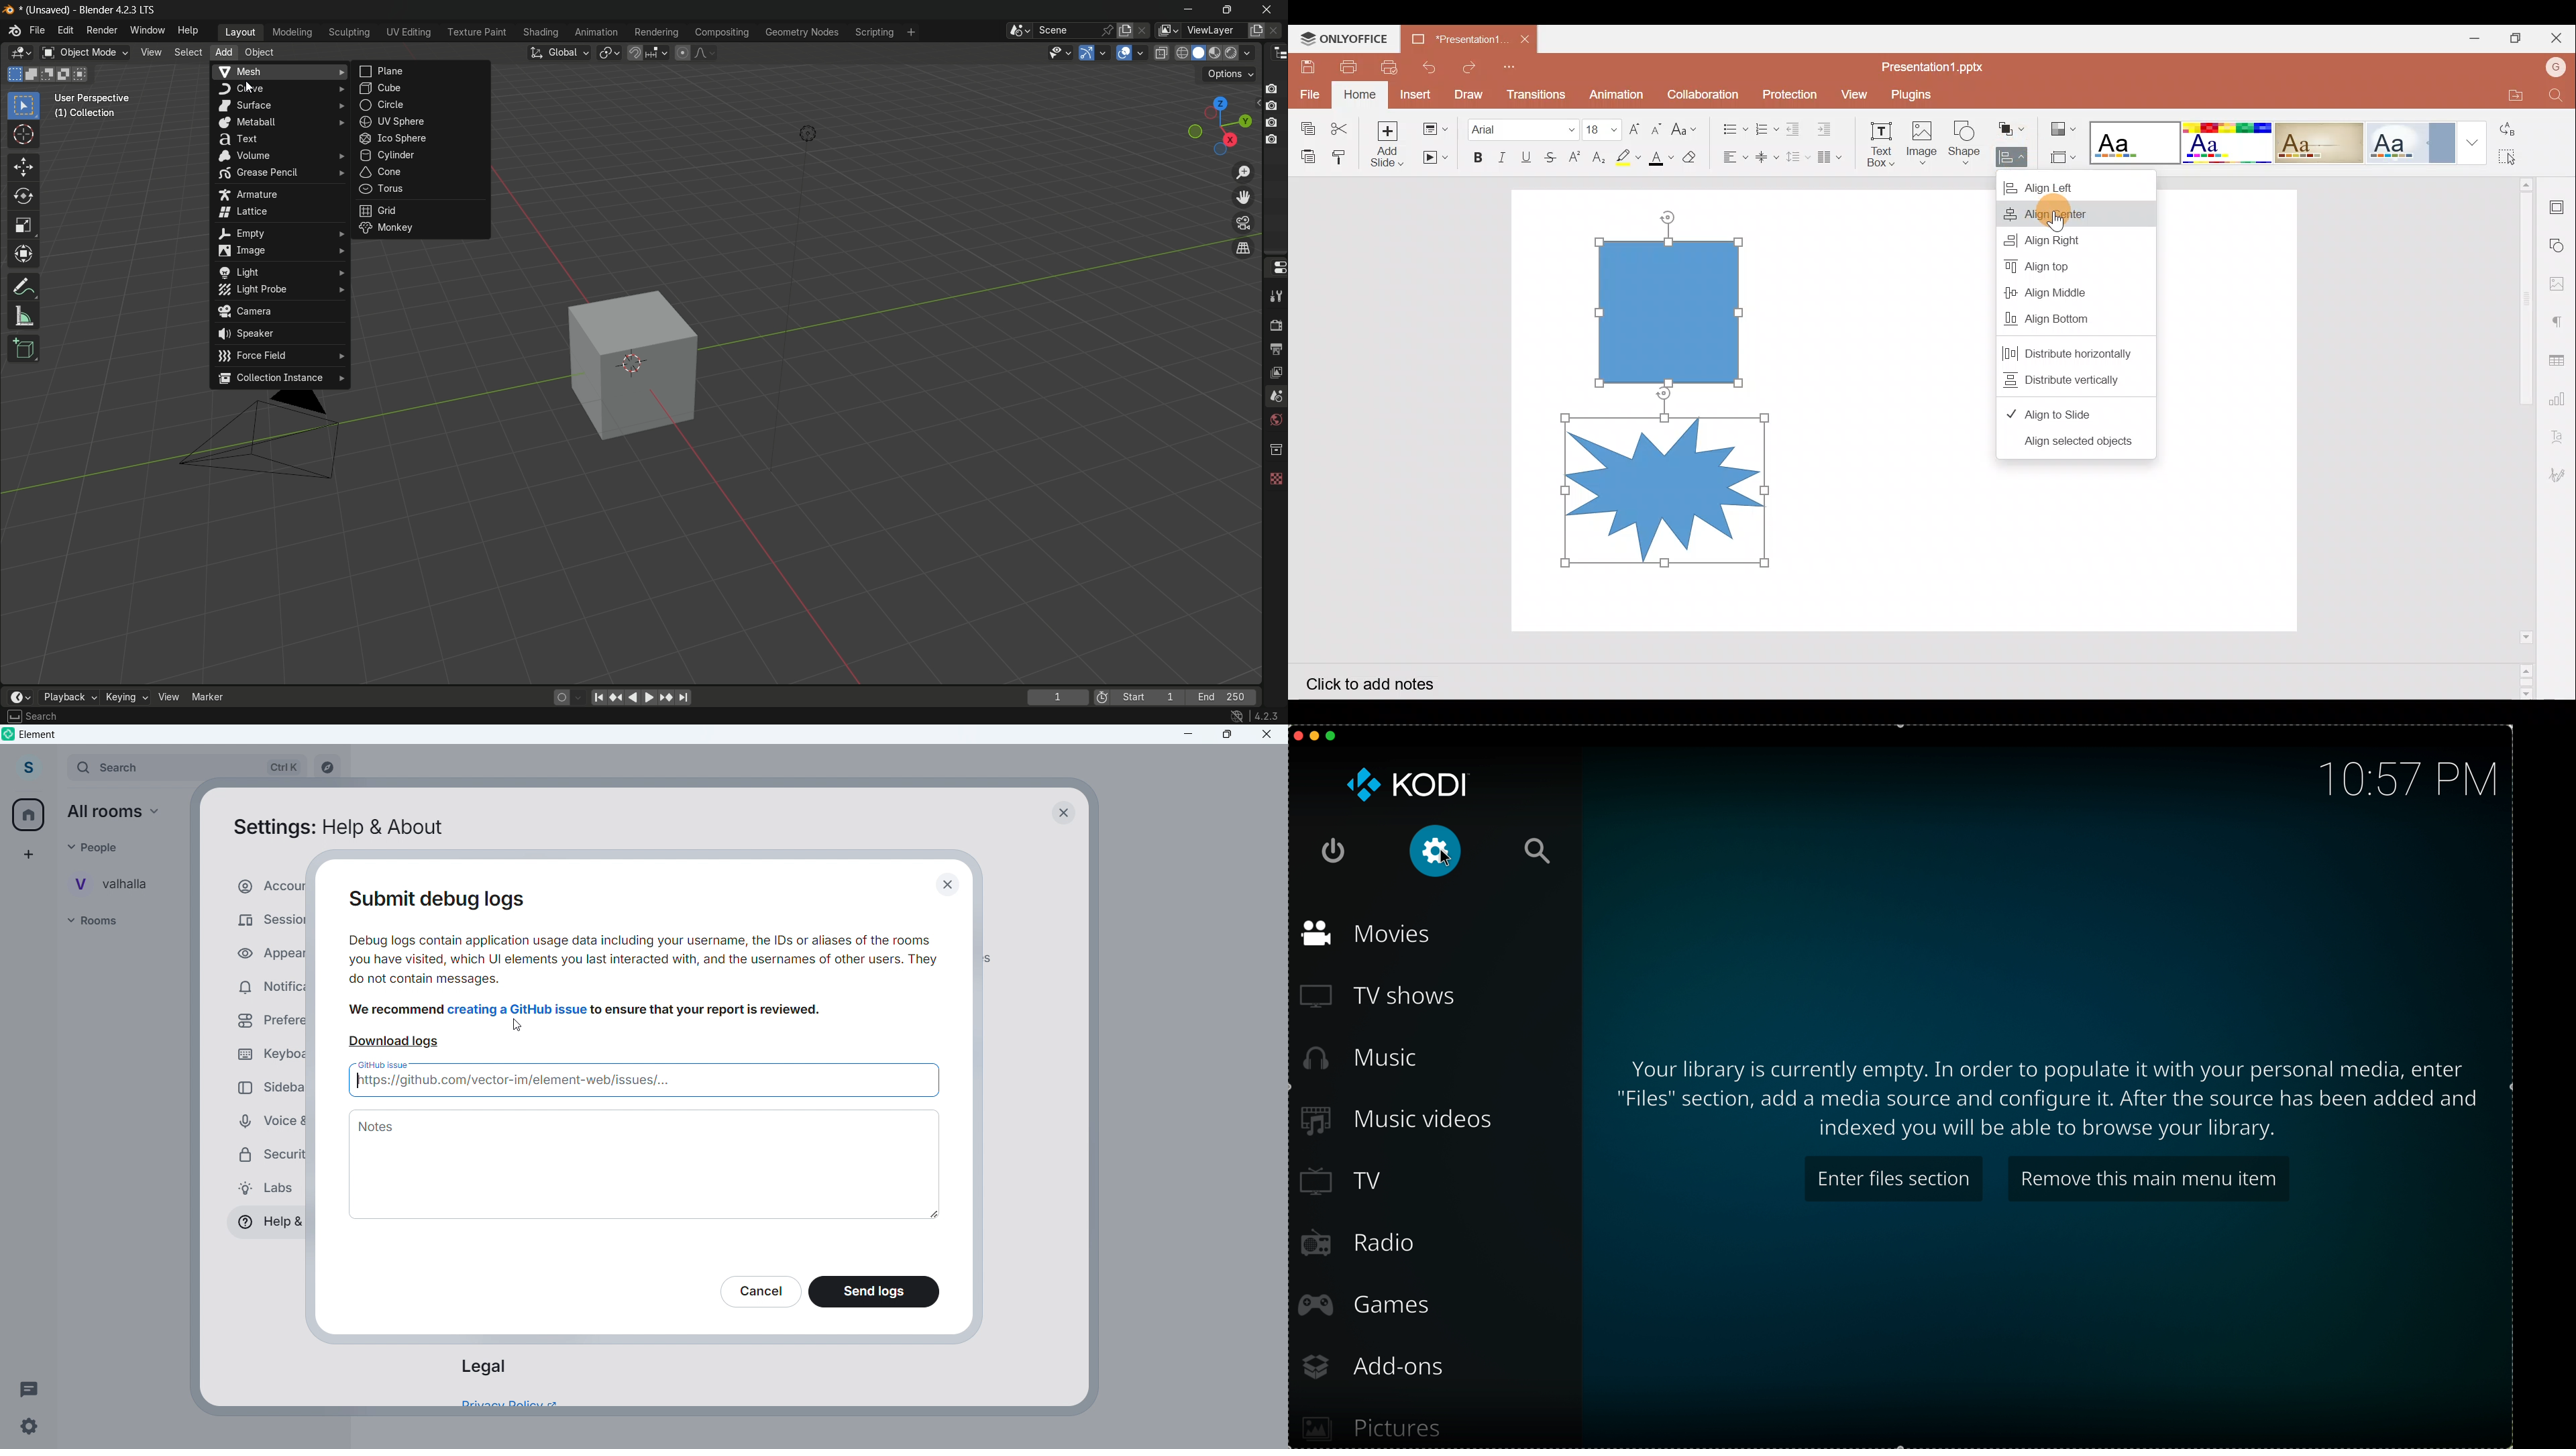 This screenshot has height=1456, width=2576. I want to click on scene, so click(1275, 397).